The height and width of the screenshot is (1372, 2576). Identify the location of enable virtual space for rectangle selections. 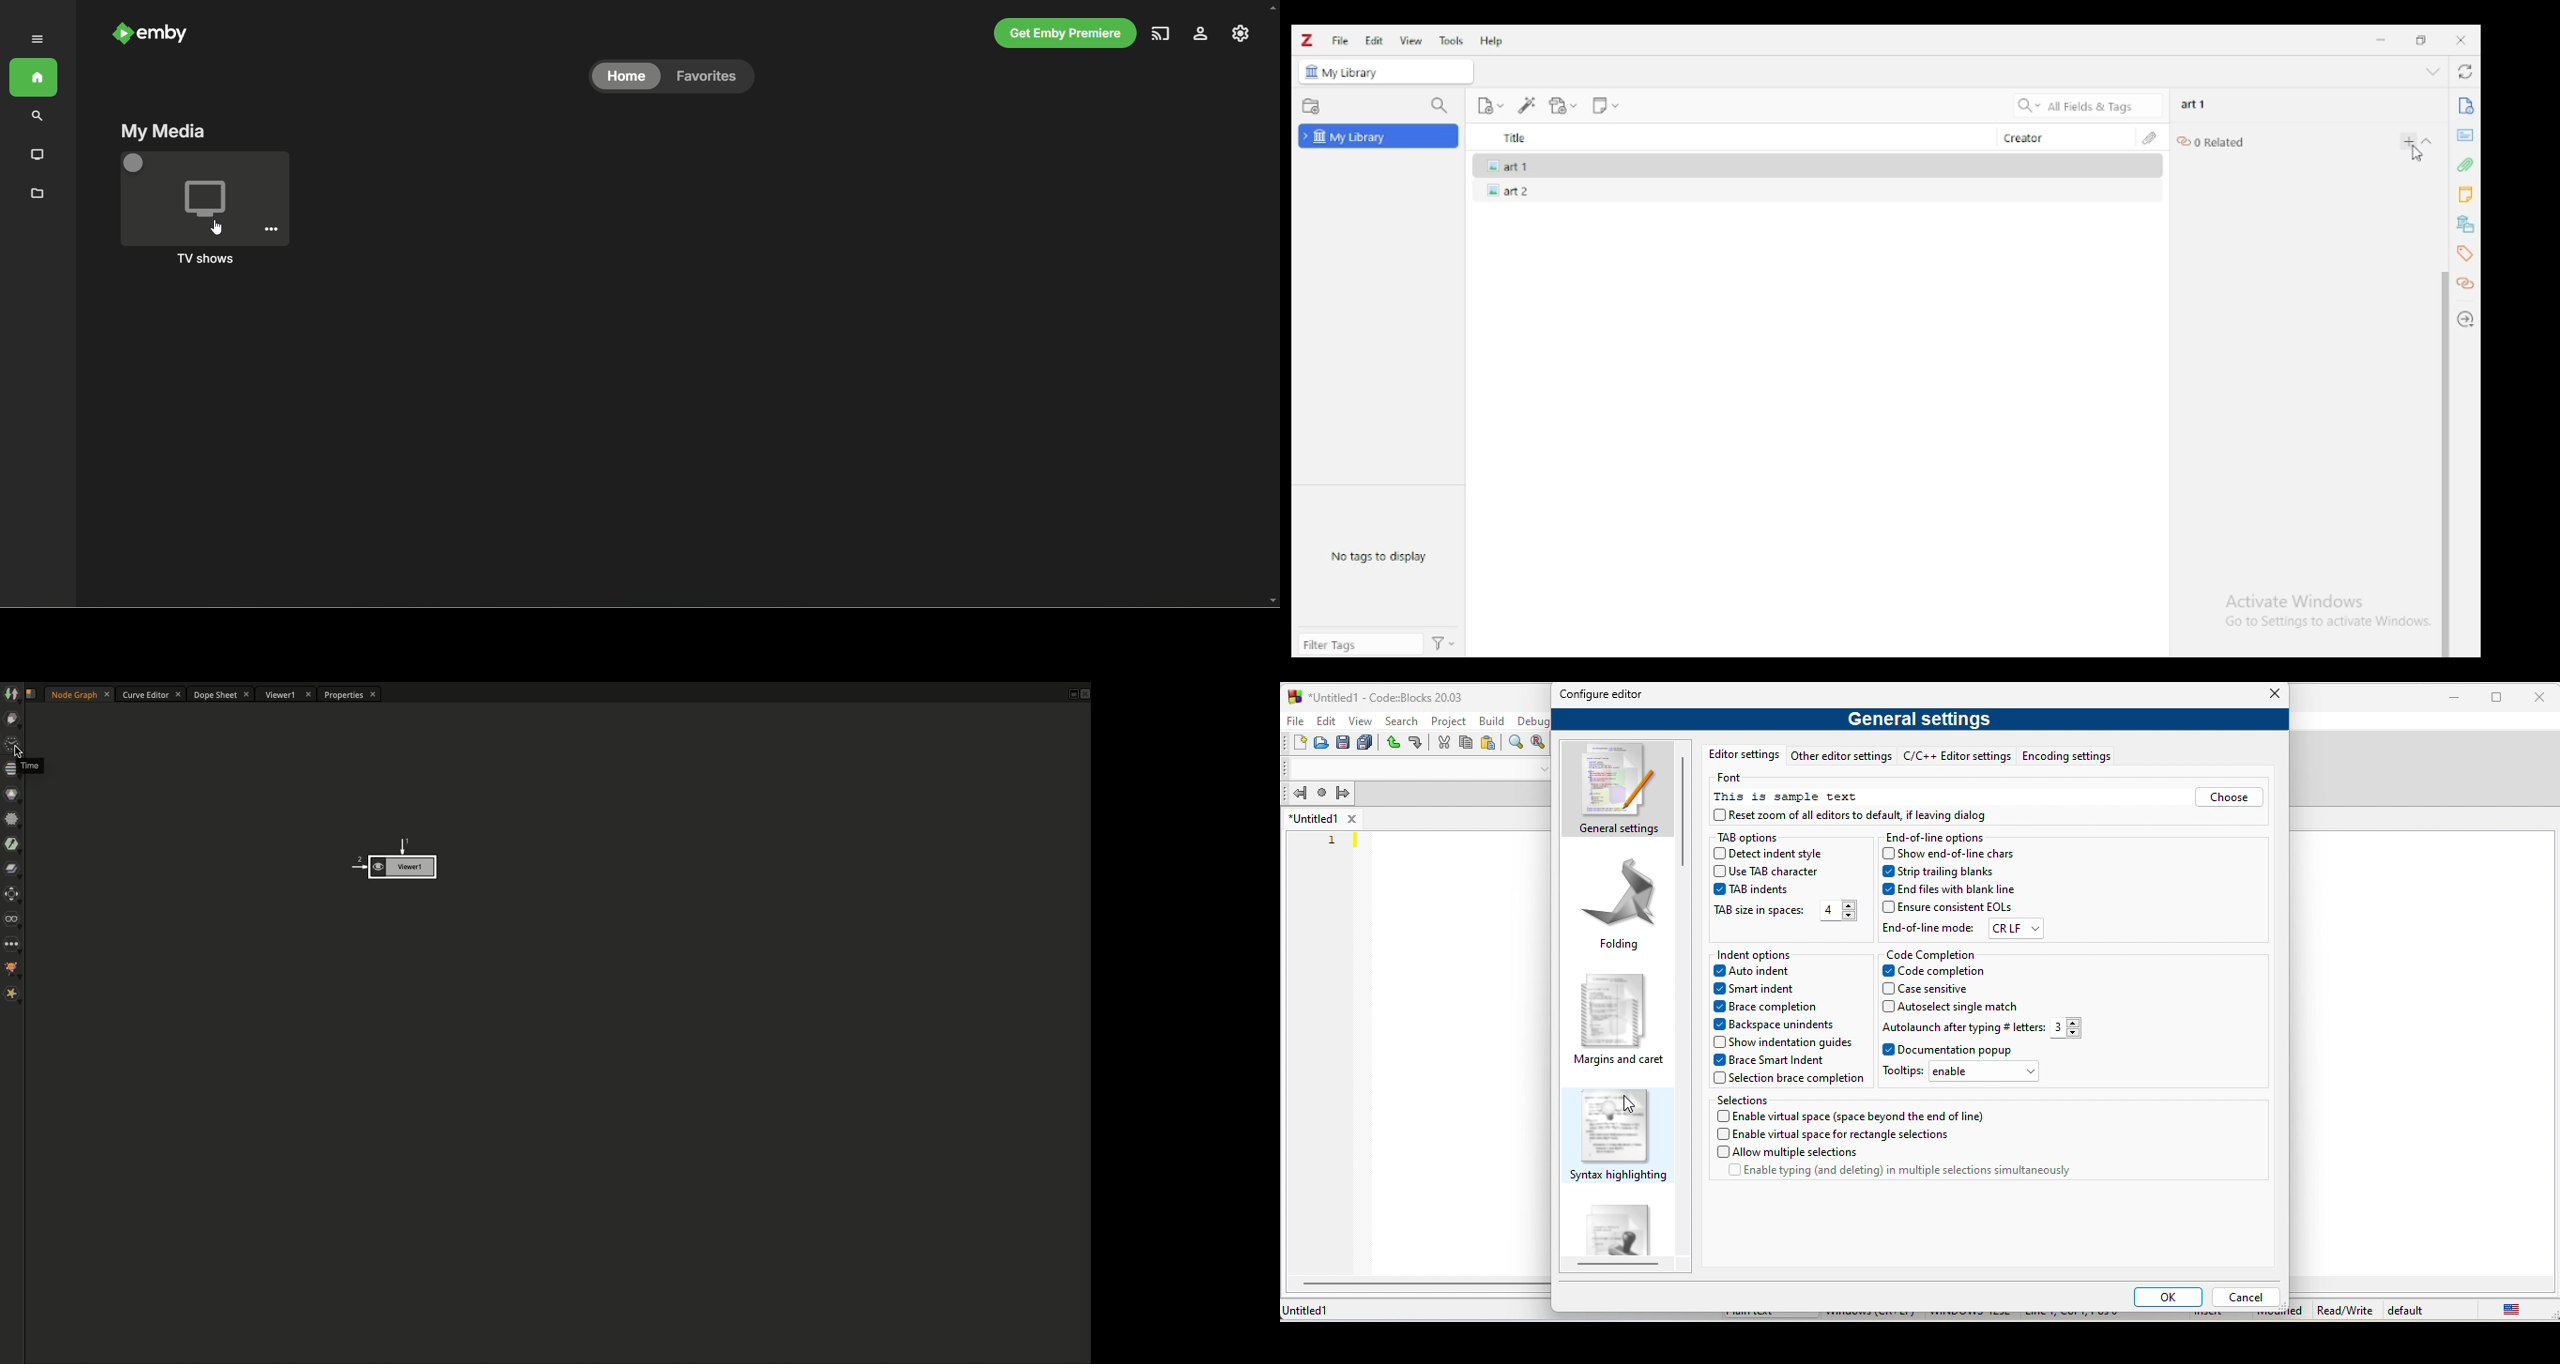
(1880, 1133).